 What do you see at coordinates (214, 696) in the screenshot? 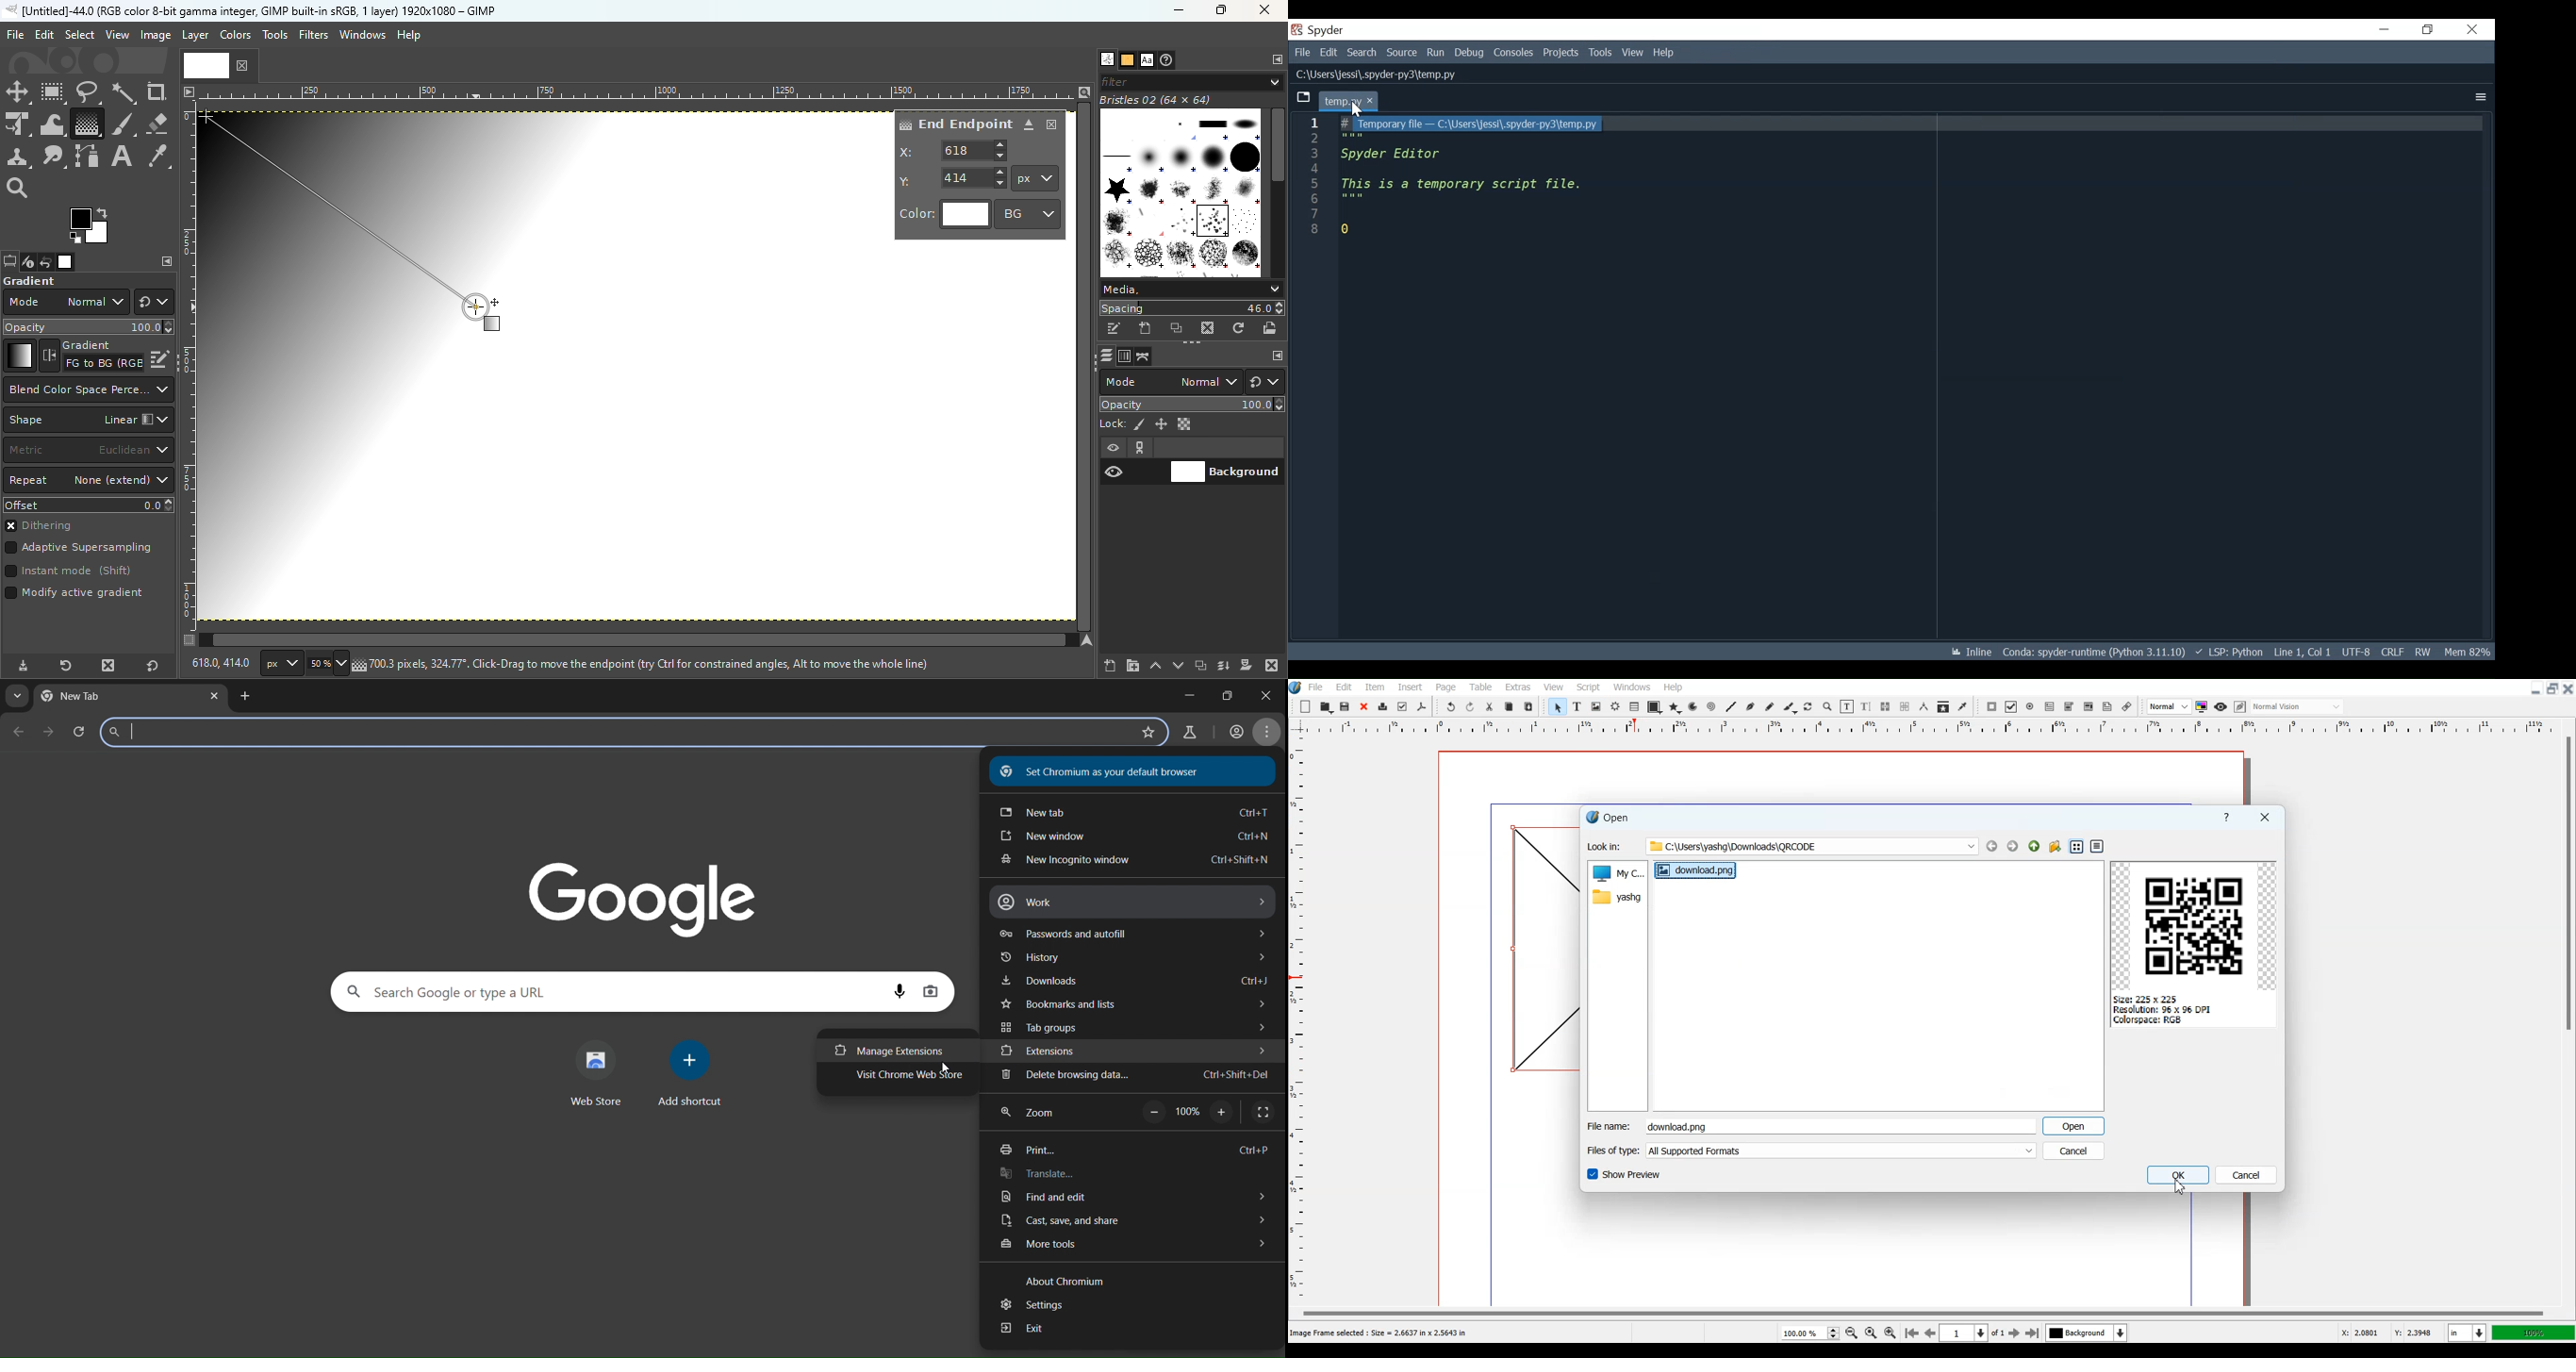
I see `close tab` at bounding box center [214, 696].